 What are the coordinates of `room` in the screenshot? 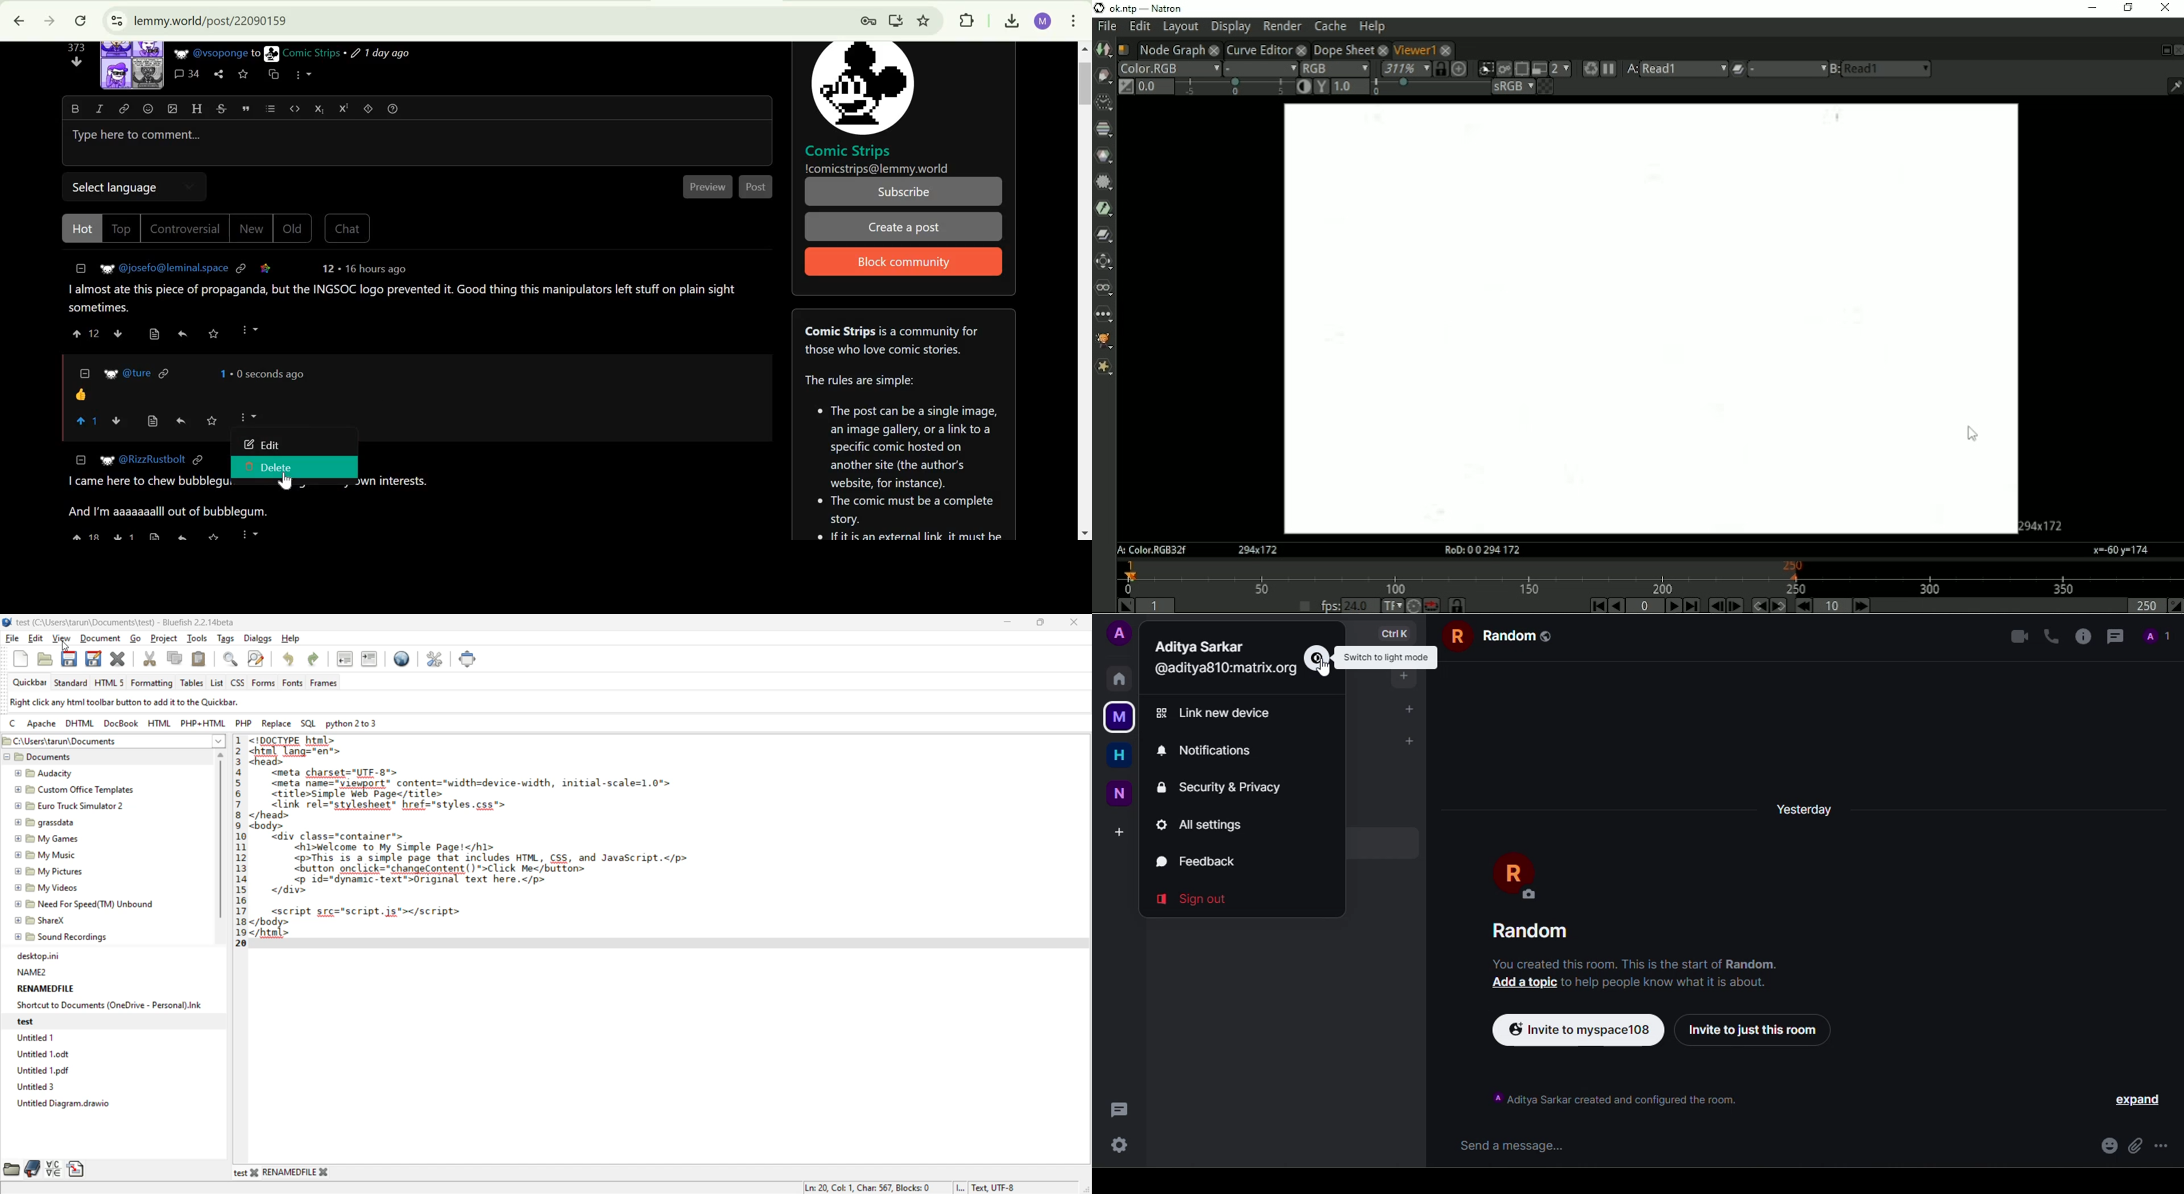 It's located at (1502, 636).